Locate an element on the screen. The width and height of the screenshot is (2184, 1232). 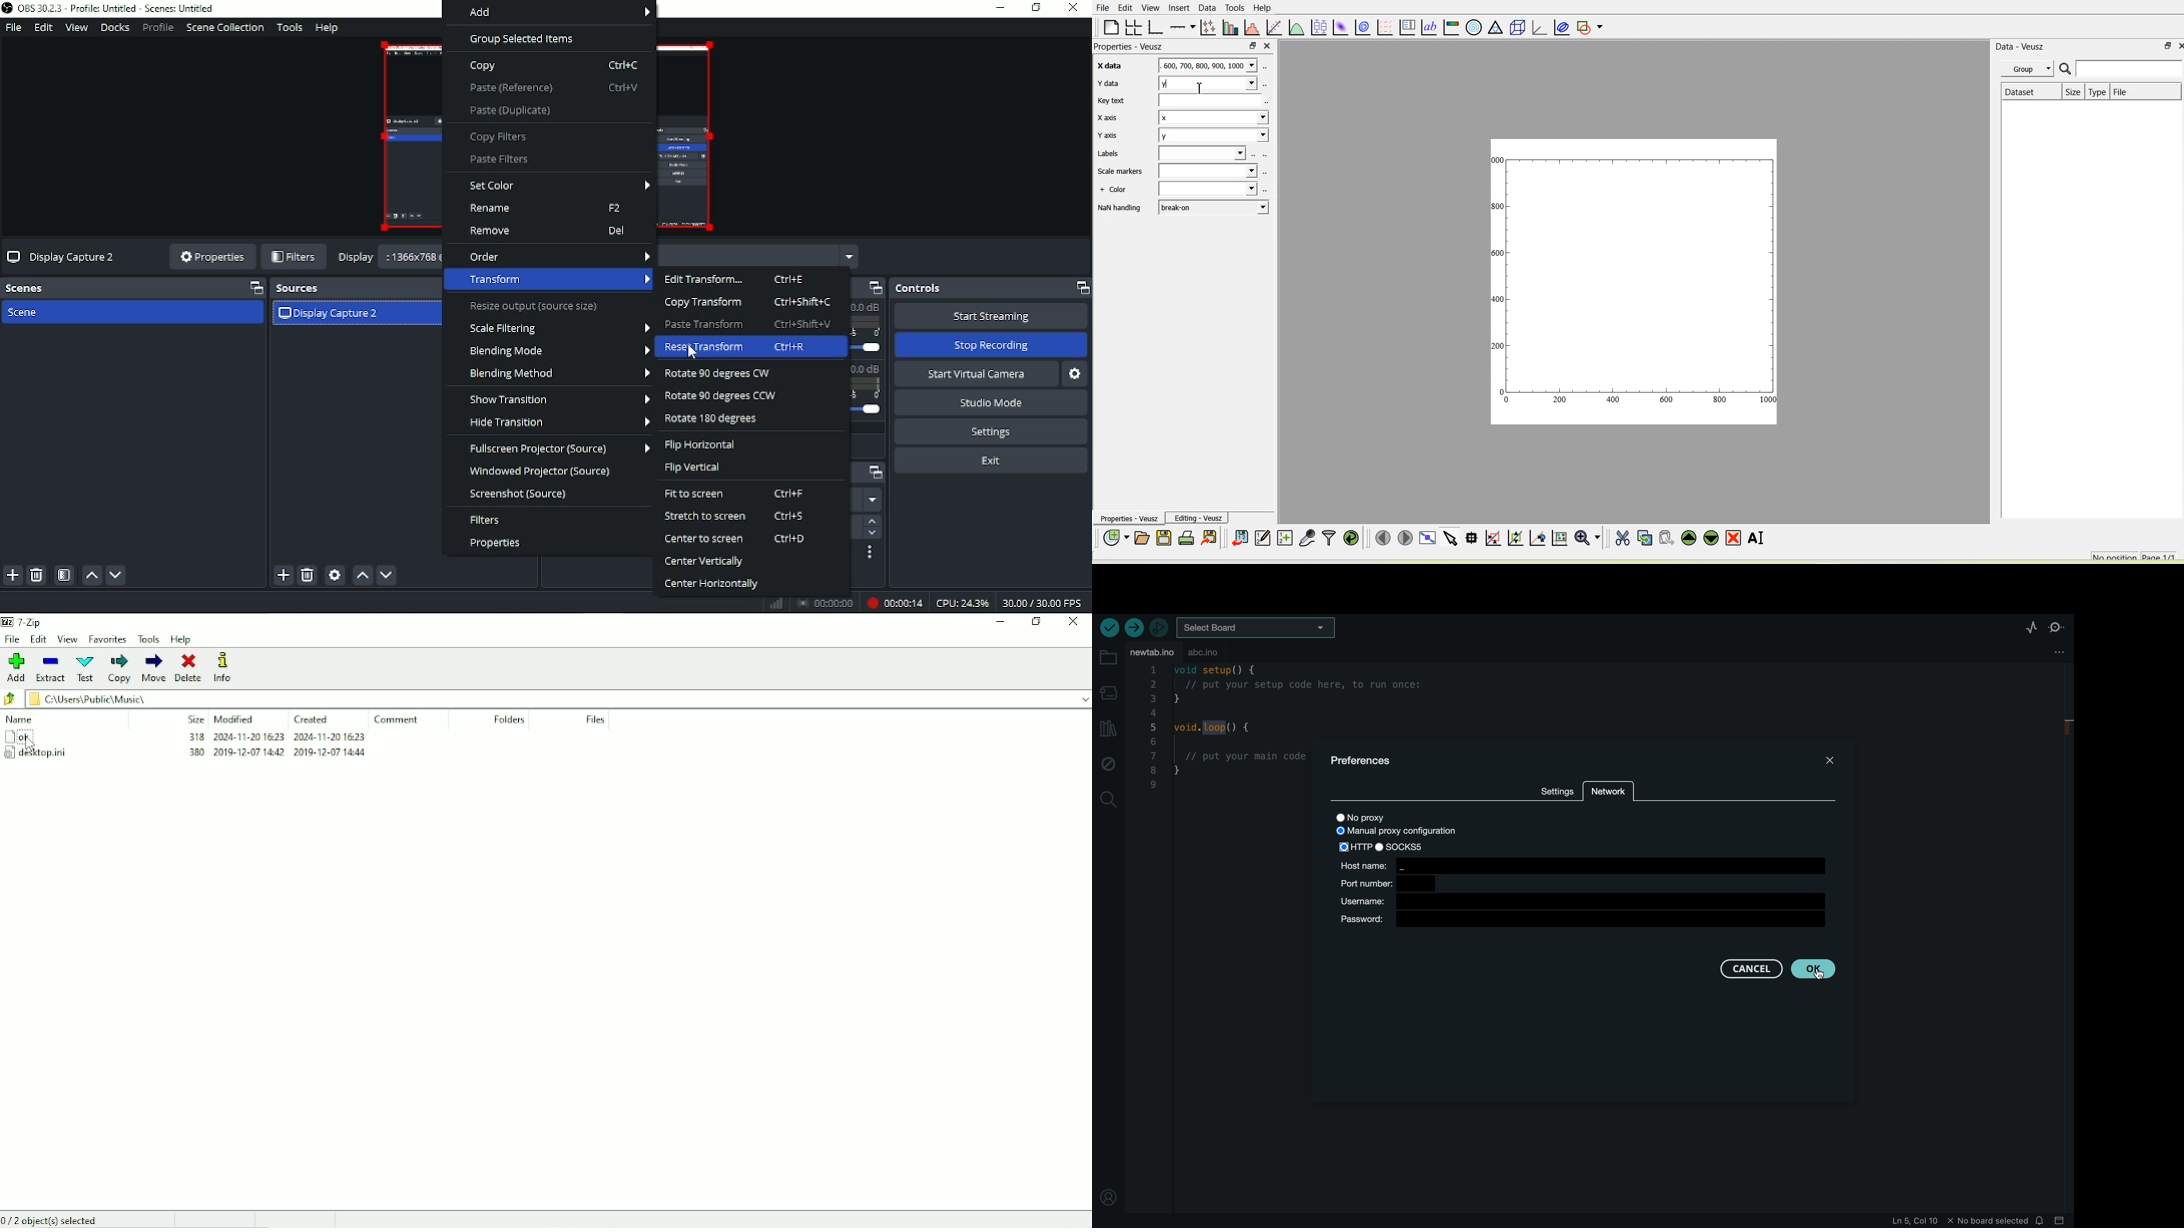
Filters is located at coordinates (486, 520).